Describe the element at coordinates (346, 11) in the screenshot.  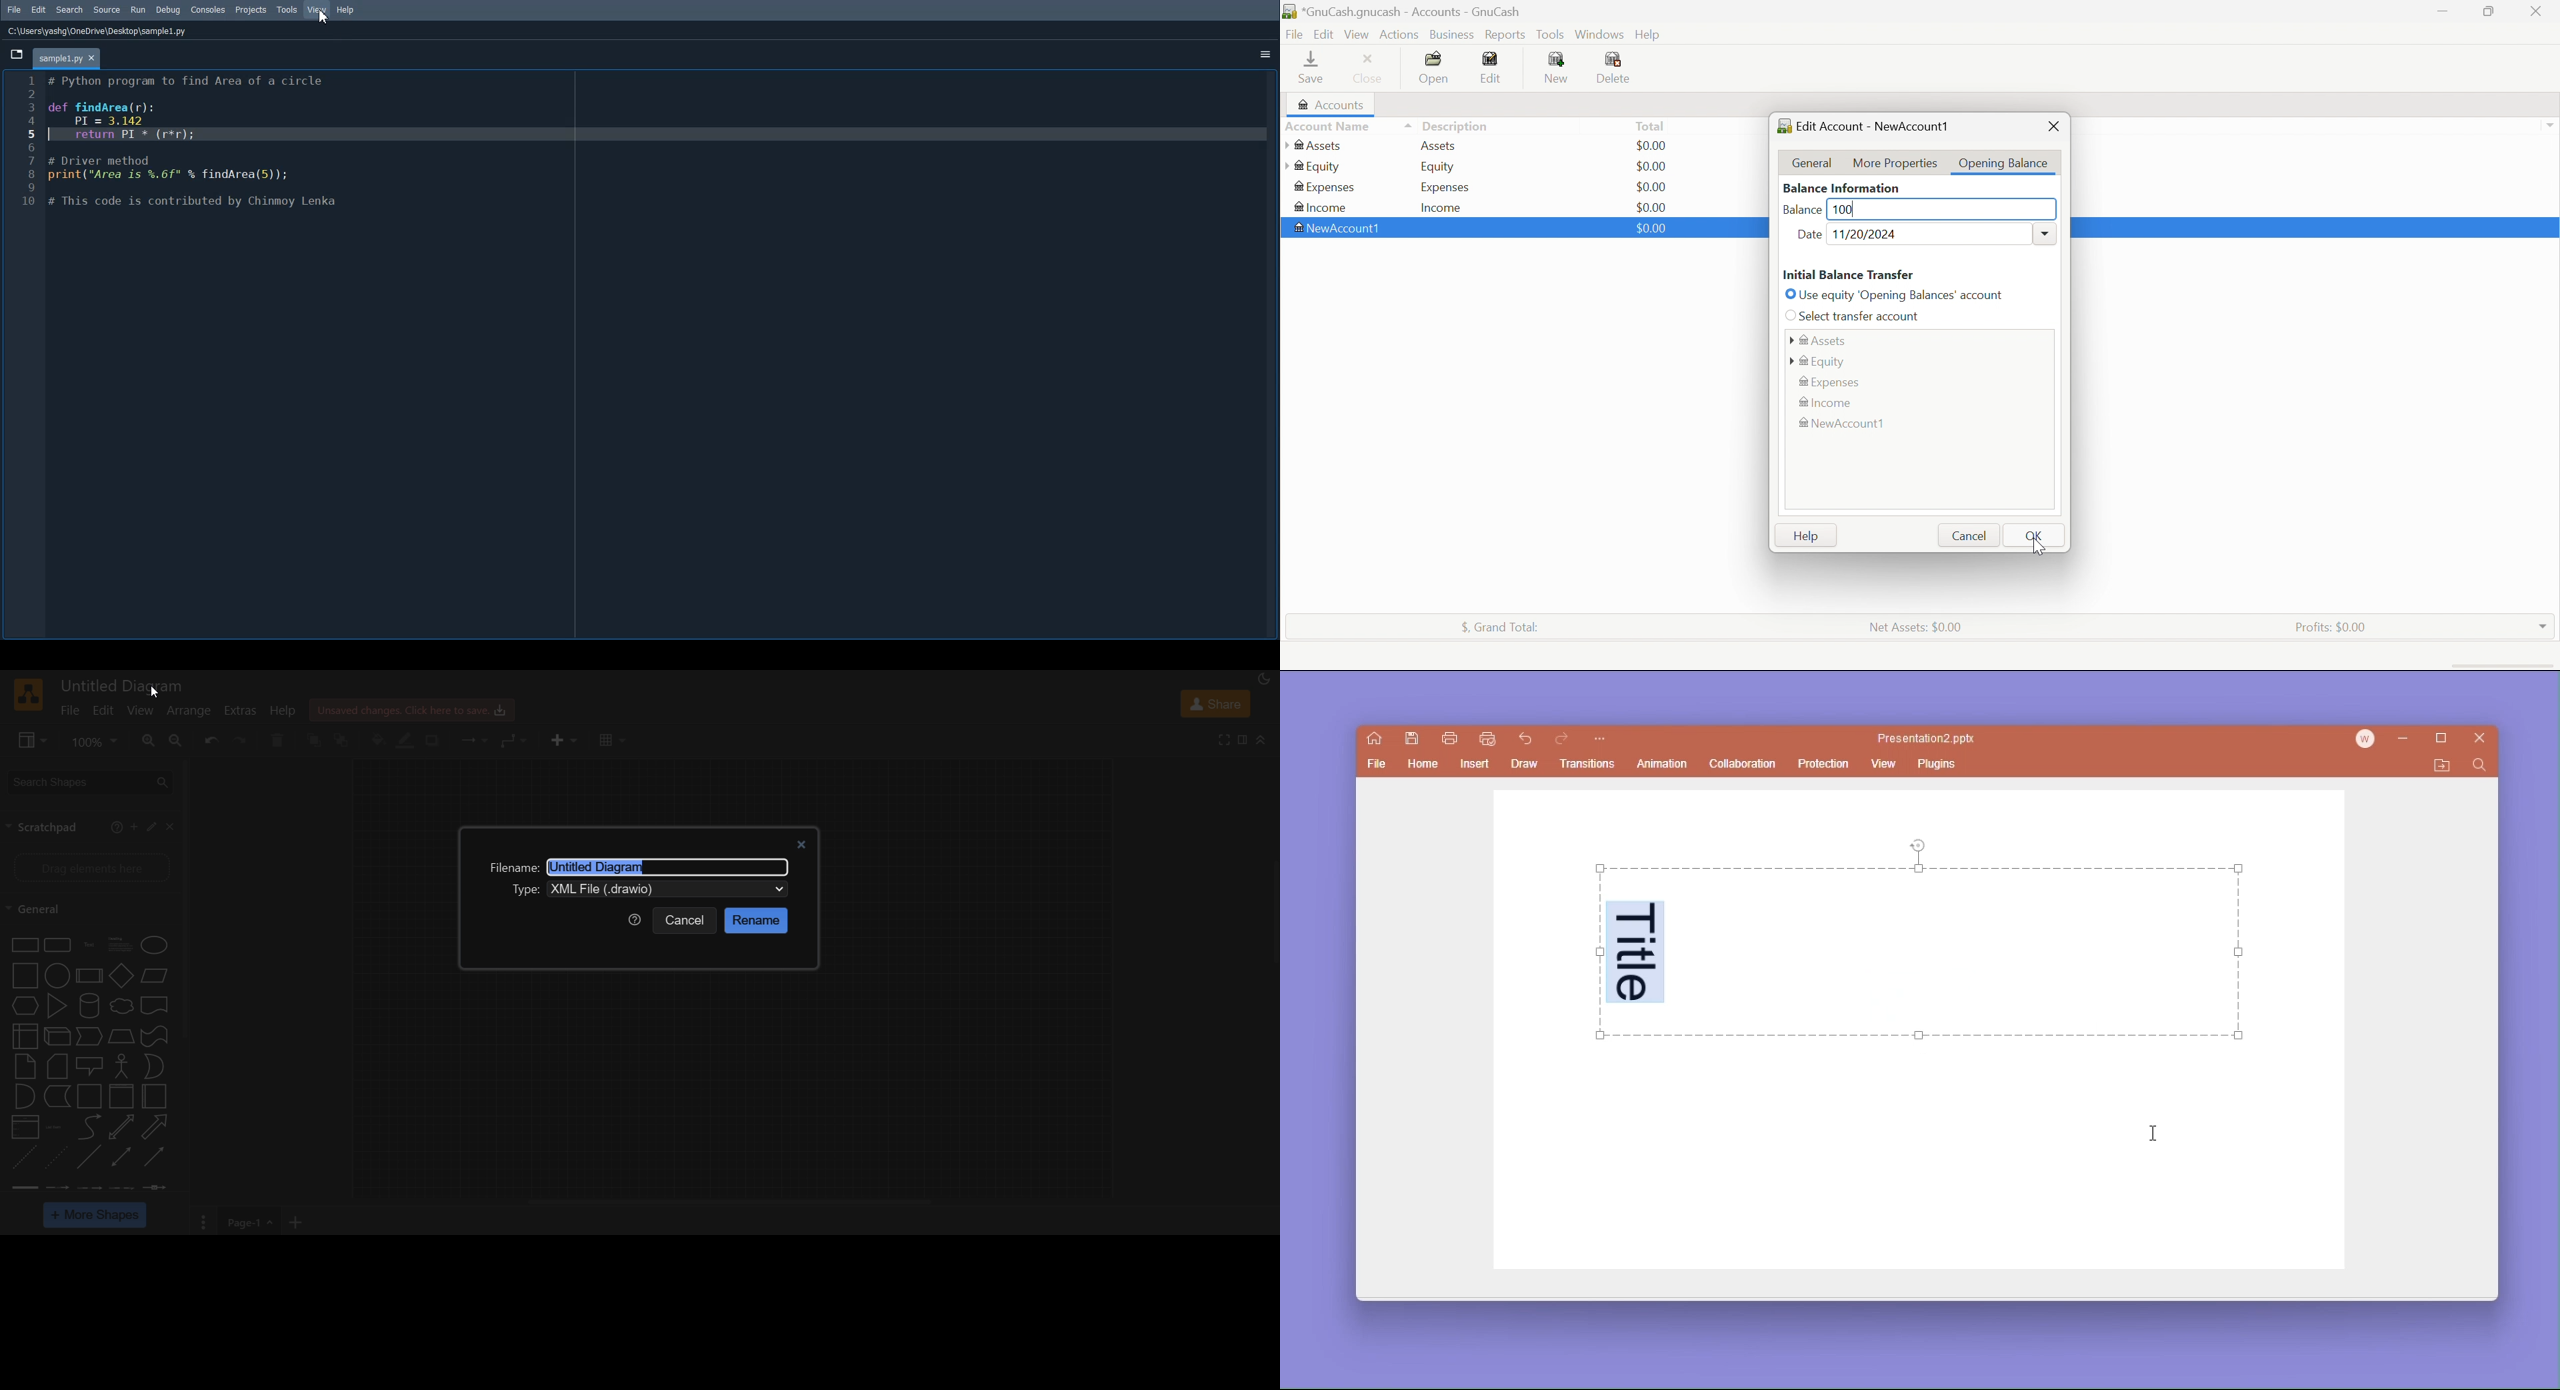
I see `Help` at that location.